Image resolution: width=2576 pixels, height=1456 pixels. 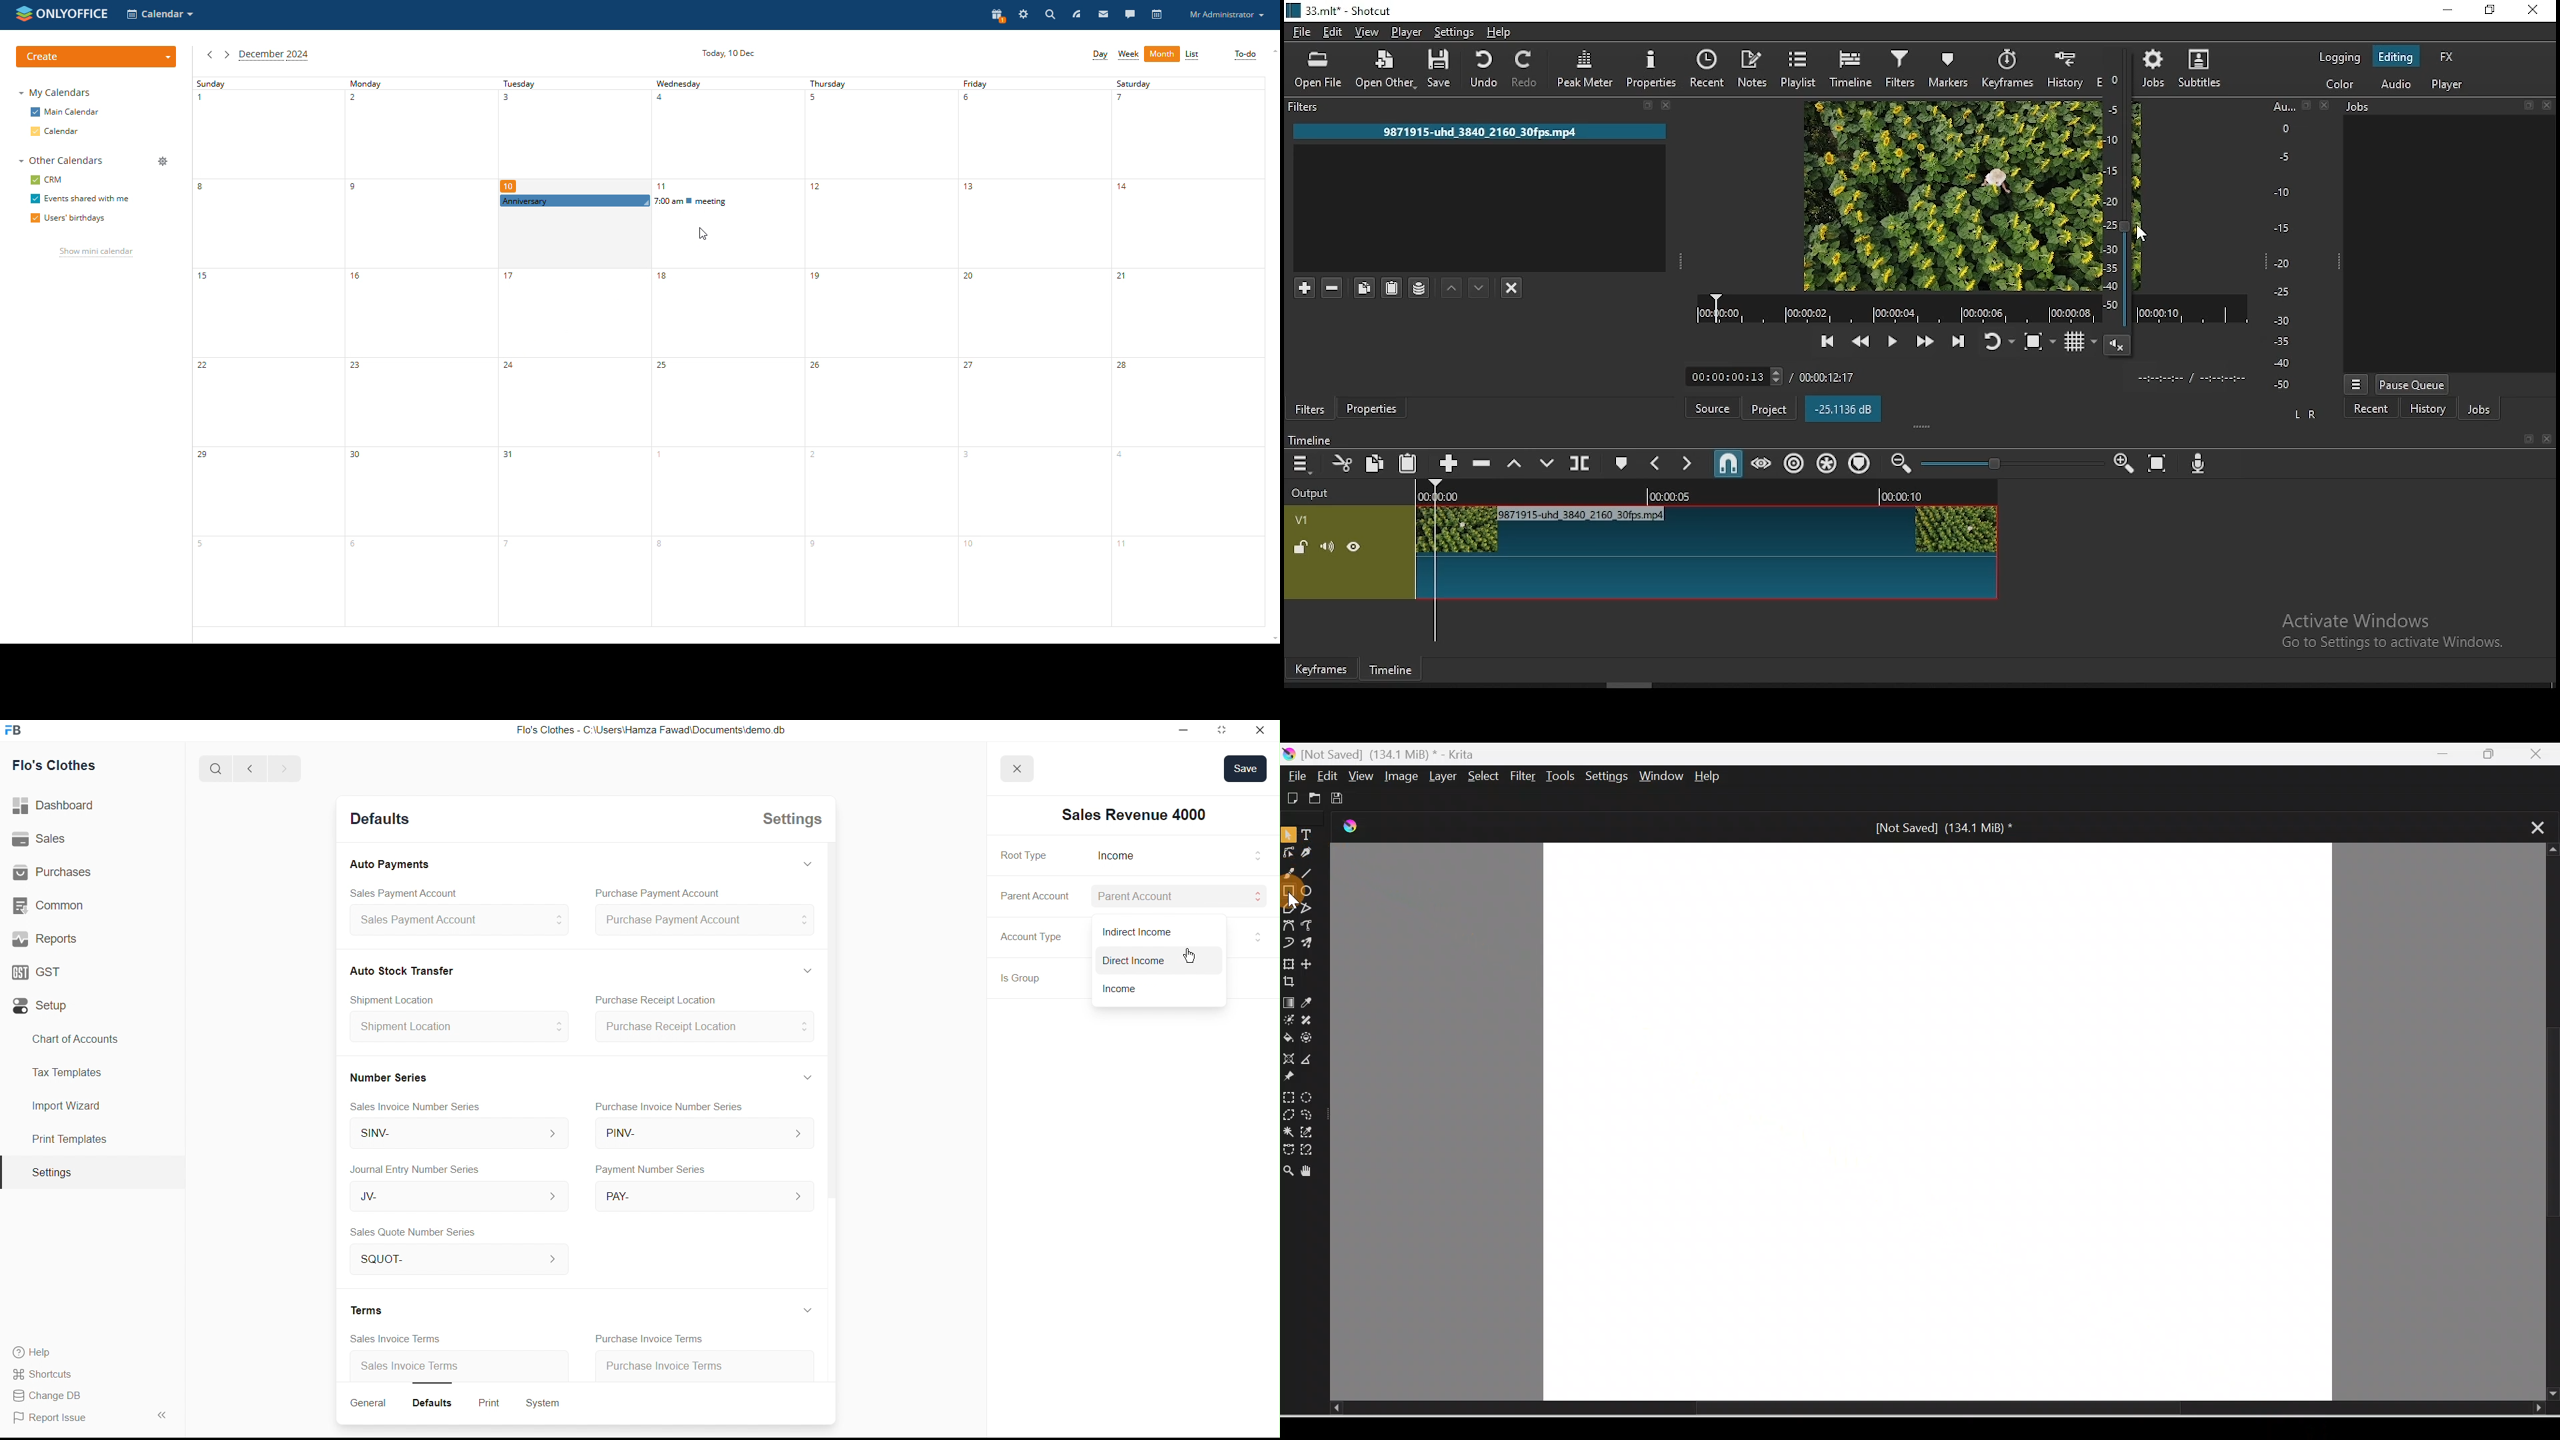 What do you see at coordinates (1523, 777) in the screenshot?
I see `Filter` at bounding box center [1523, 777].